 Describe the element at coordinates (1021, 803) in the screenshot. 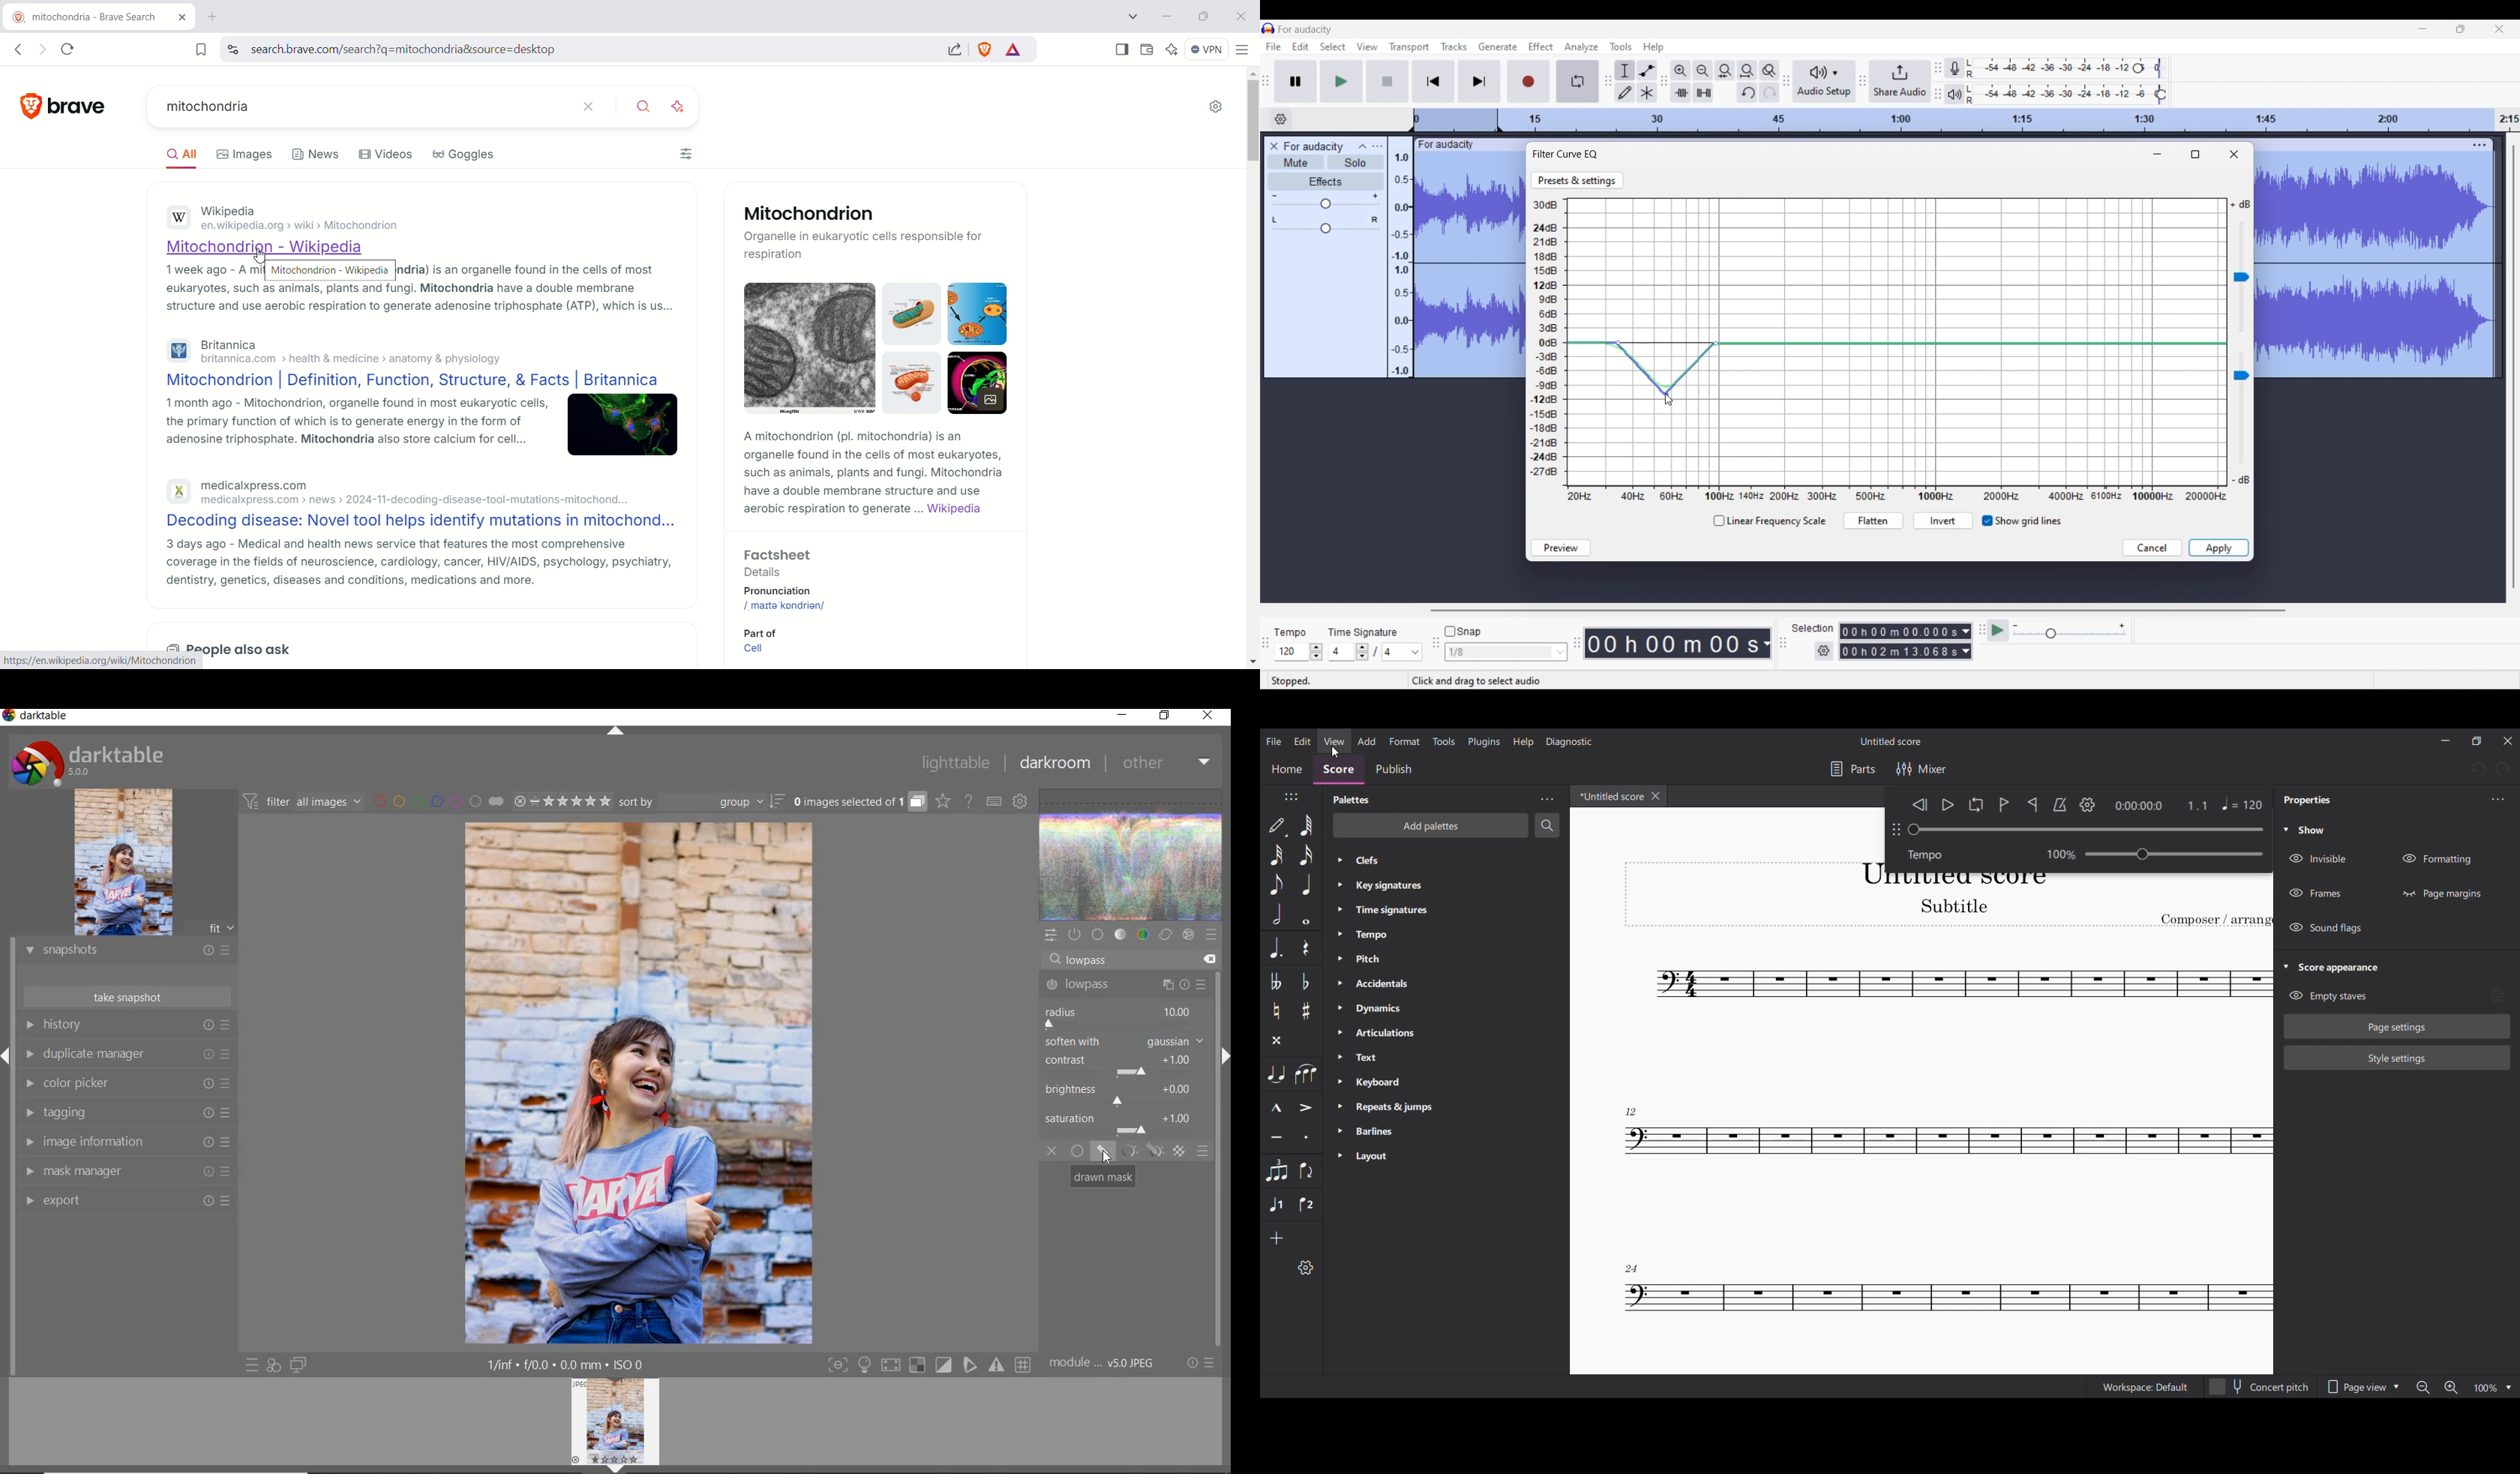

I see `show global preferences` at that location.